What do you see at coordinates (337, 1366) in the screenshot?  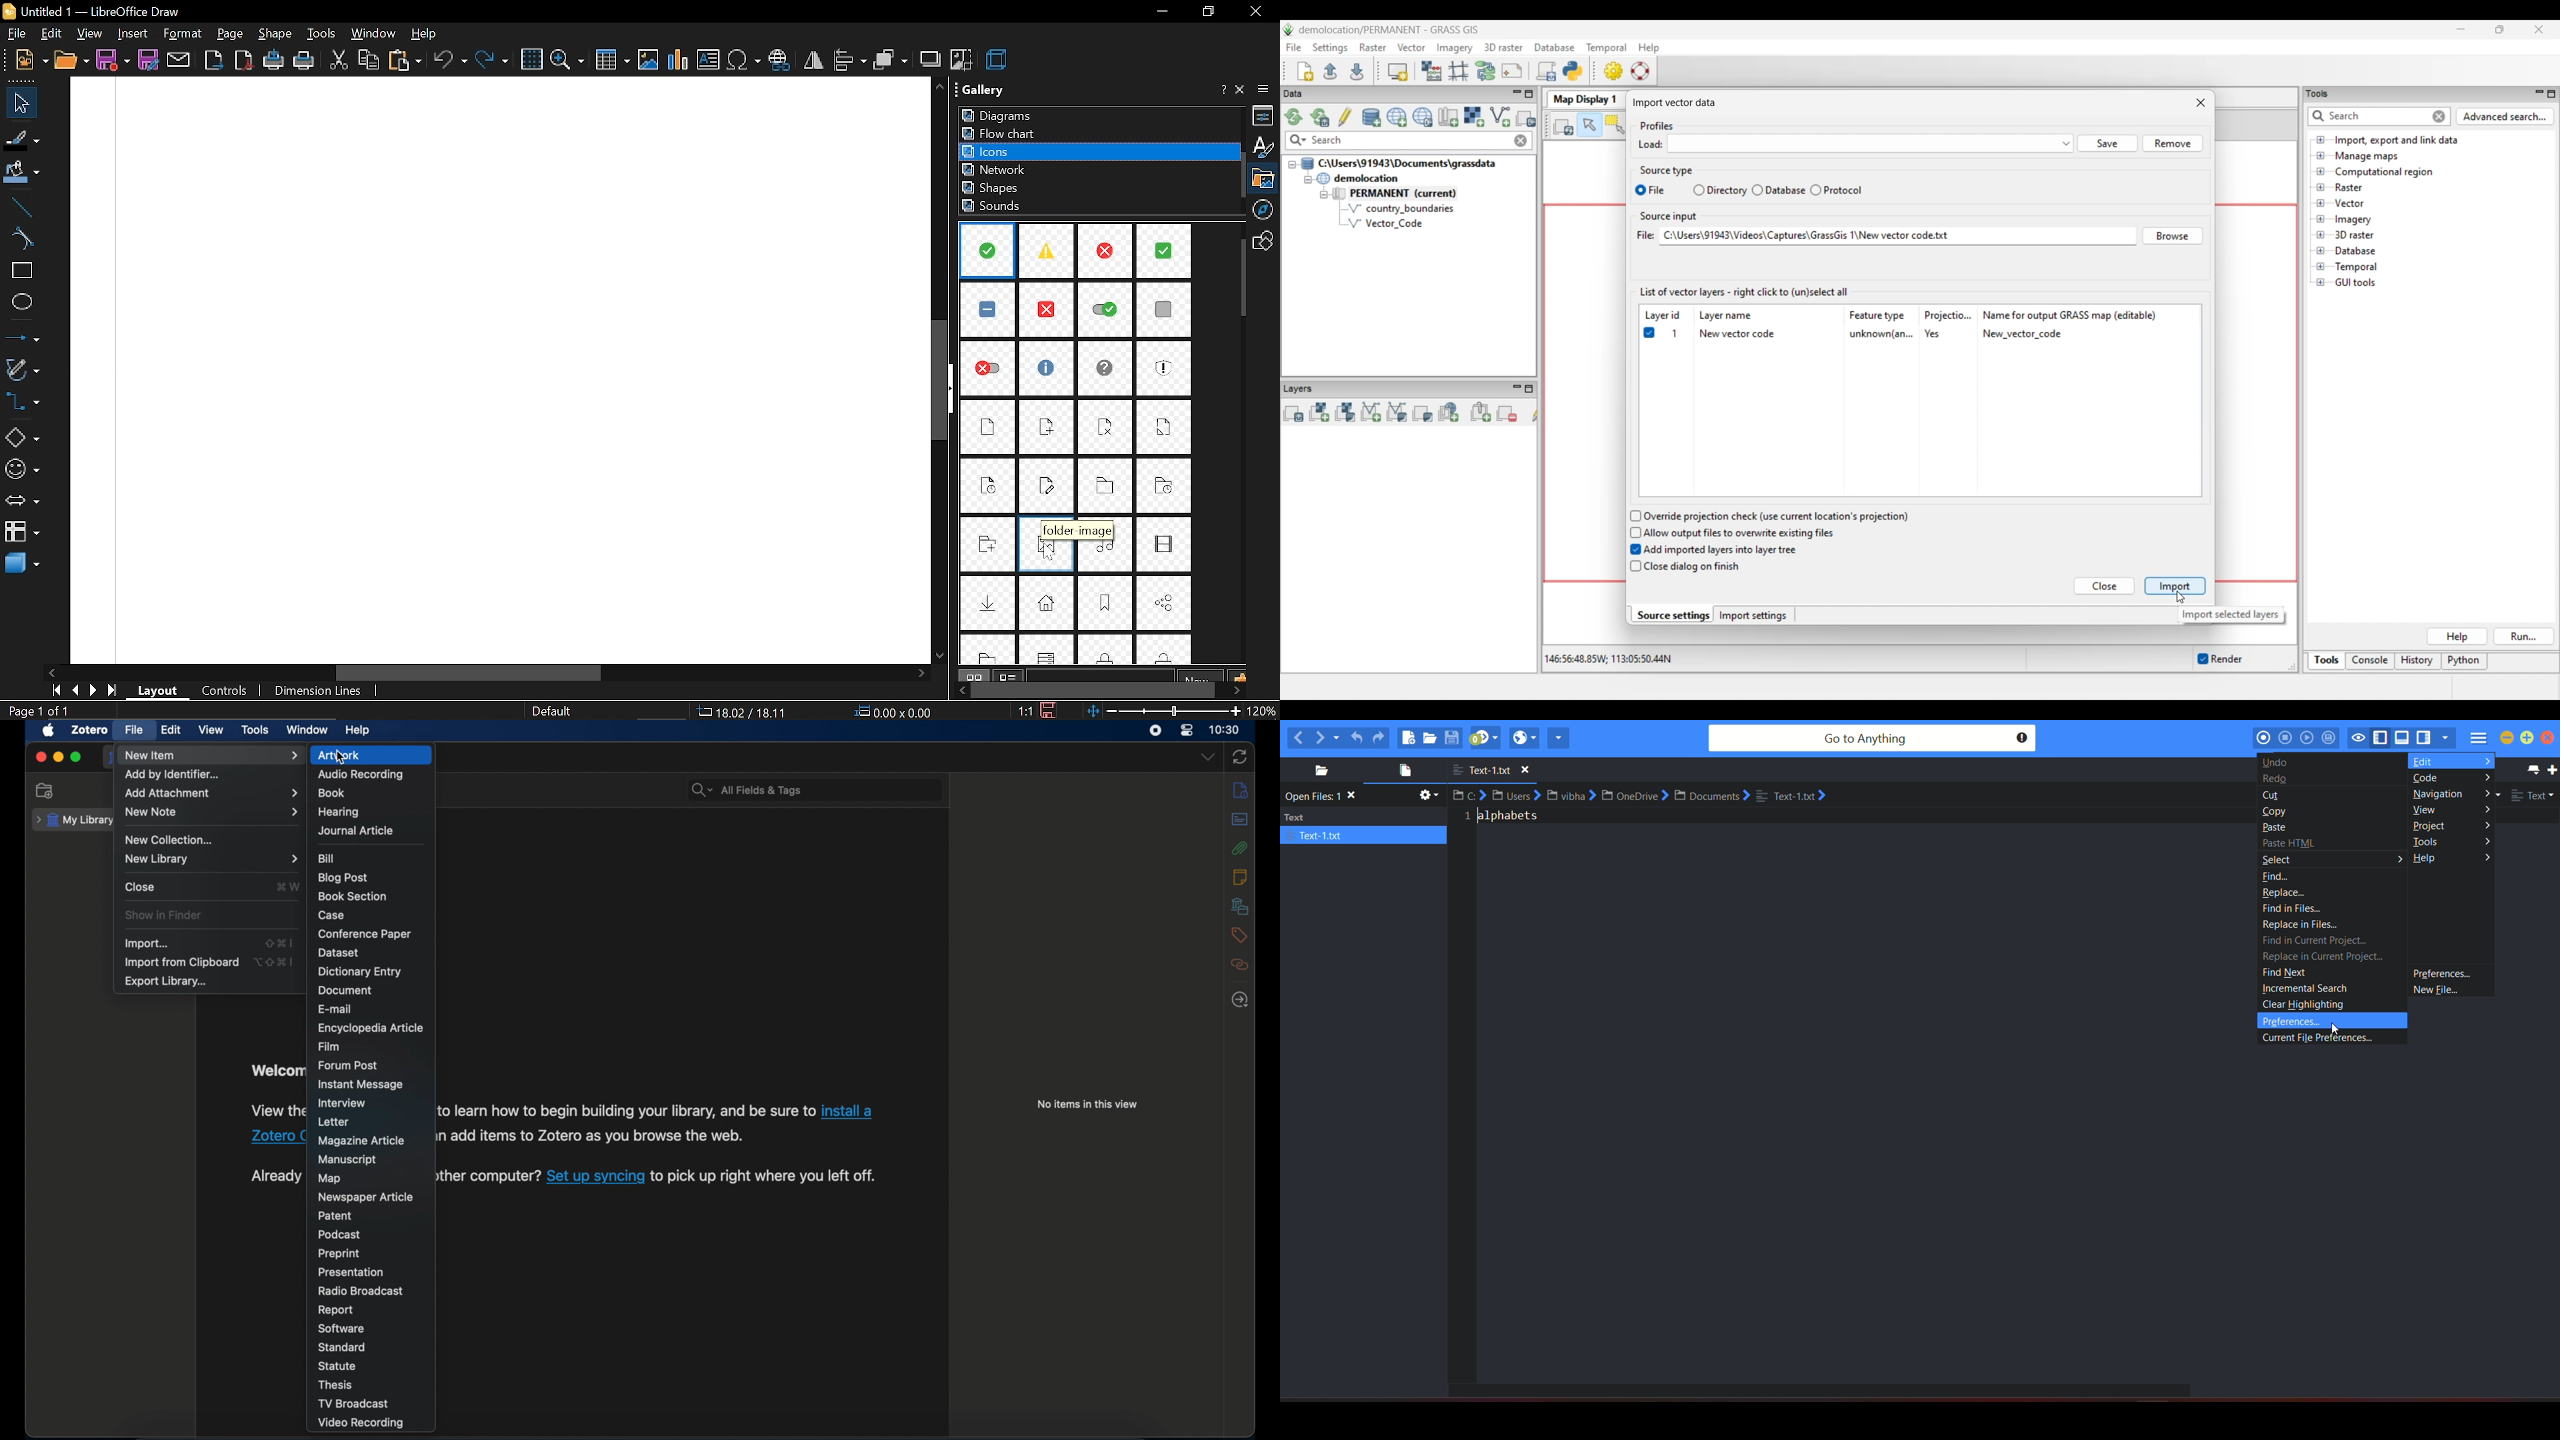 I see `statue` at bounding box center [337, 1366].